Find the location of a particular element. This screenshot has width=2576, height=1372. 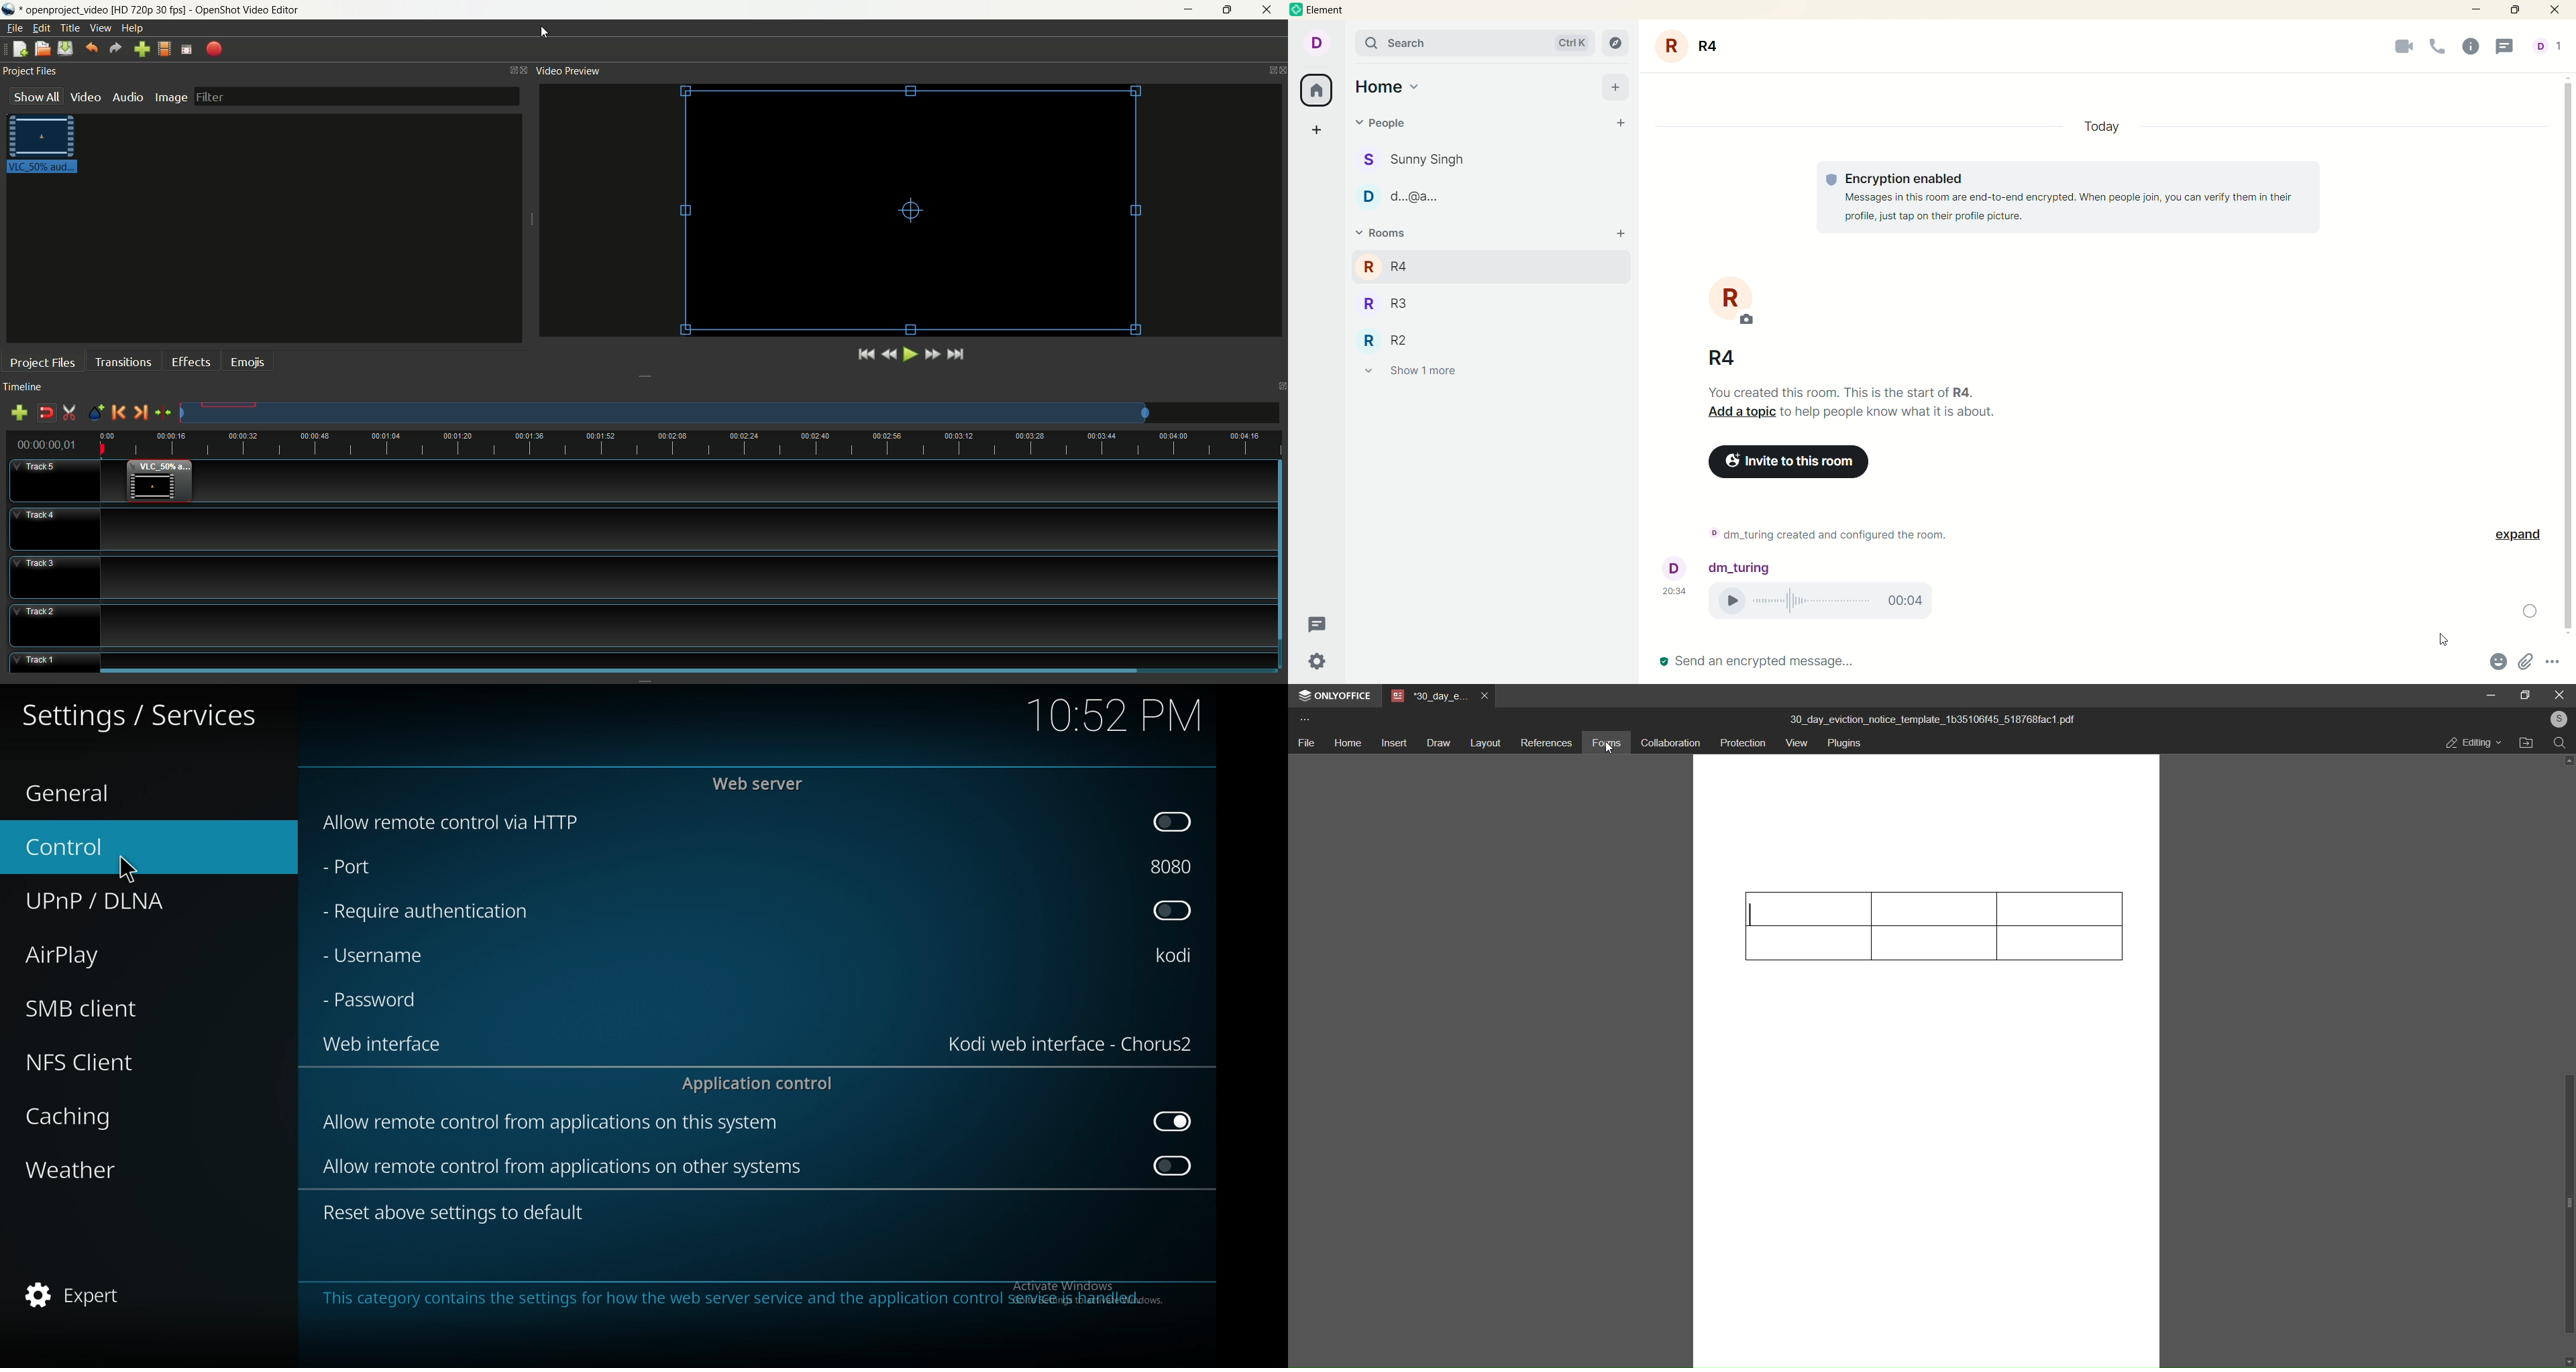

today is located at coordinates (2108, 123).